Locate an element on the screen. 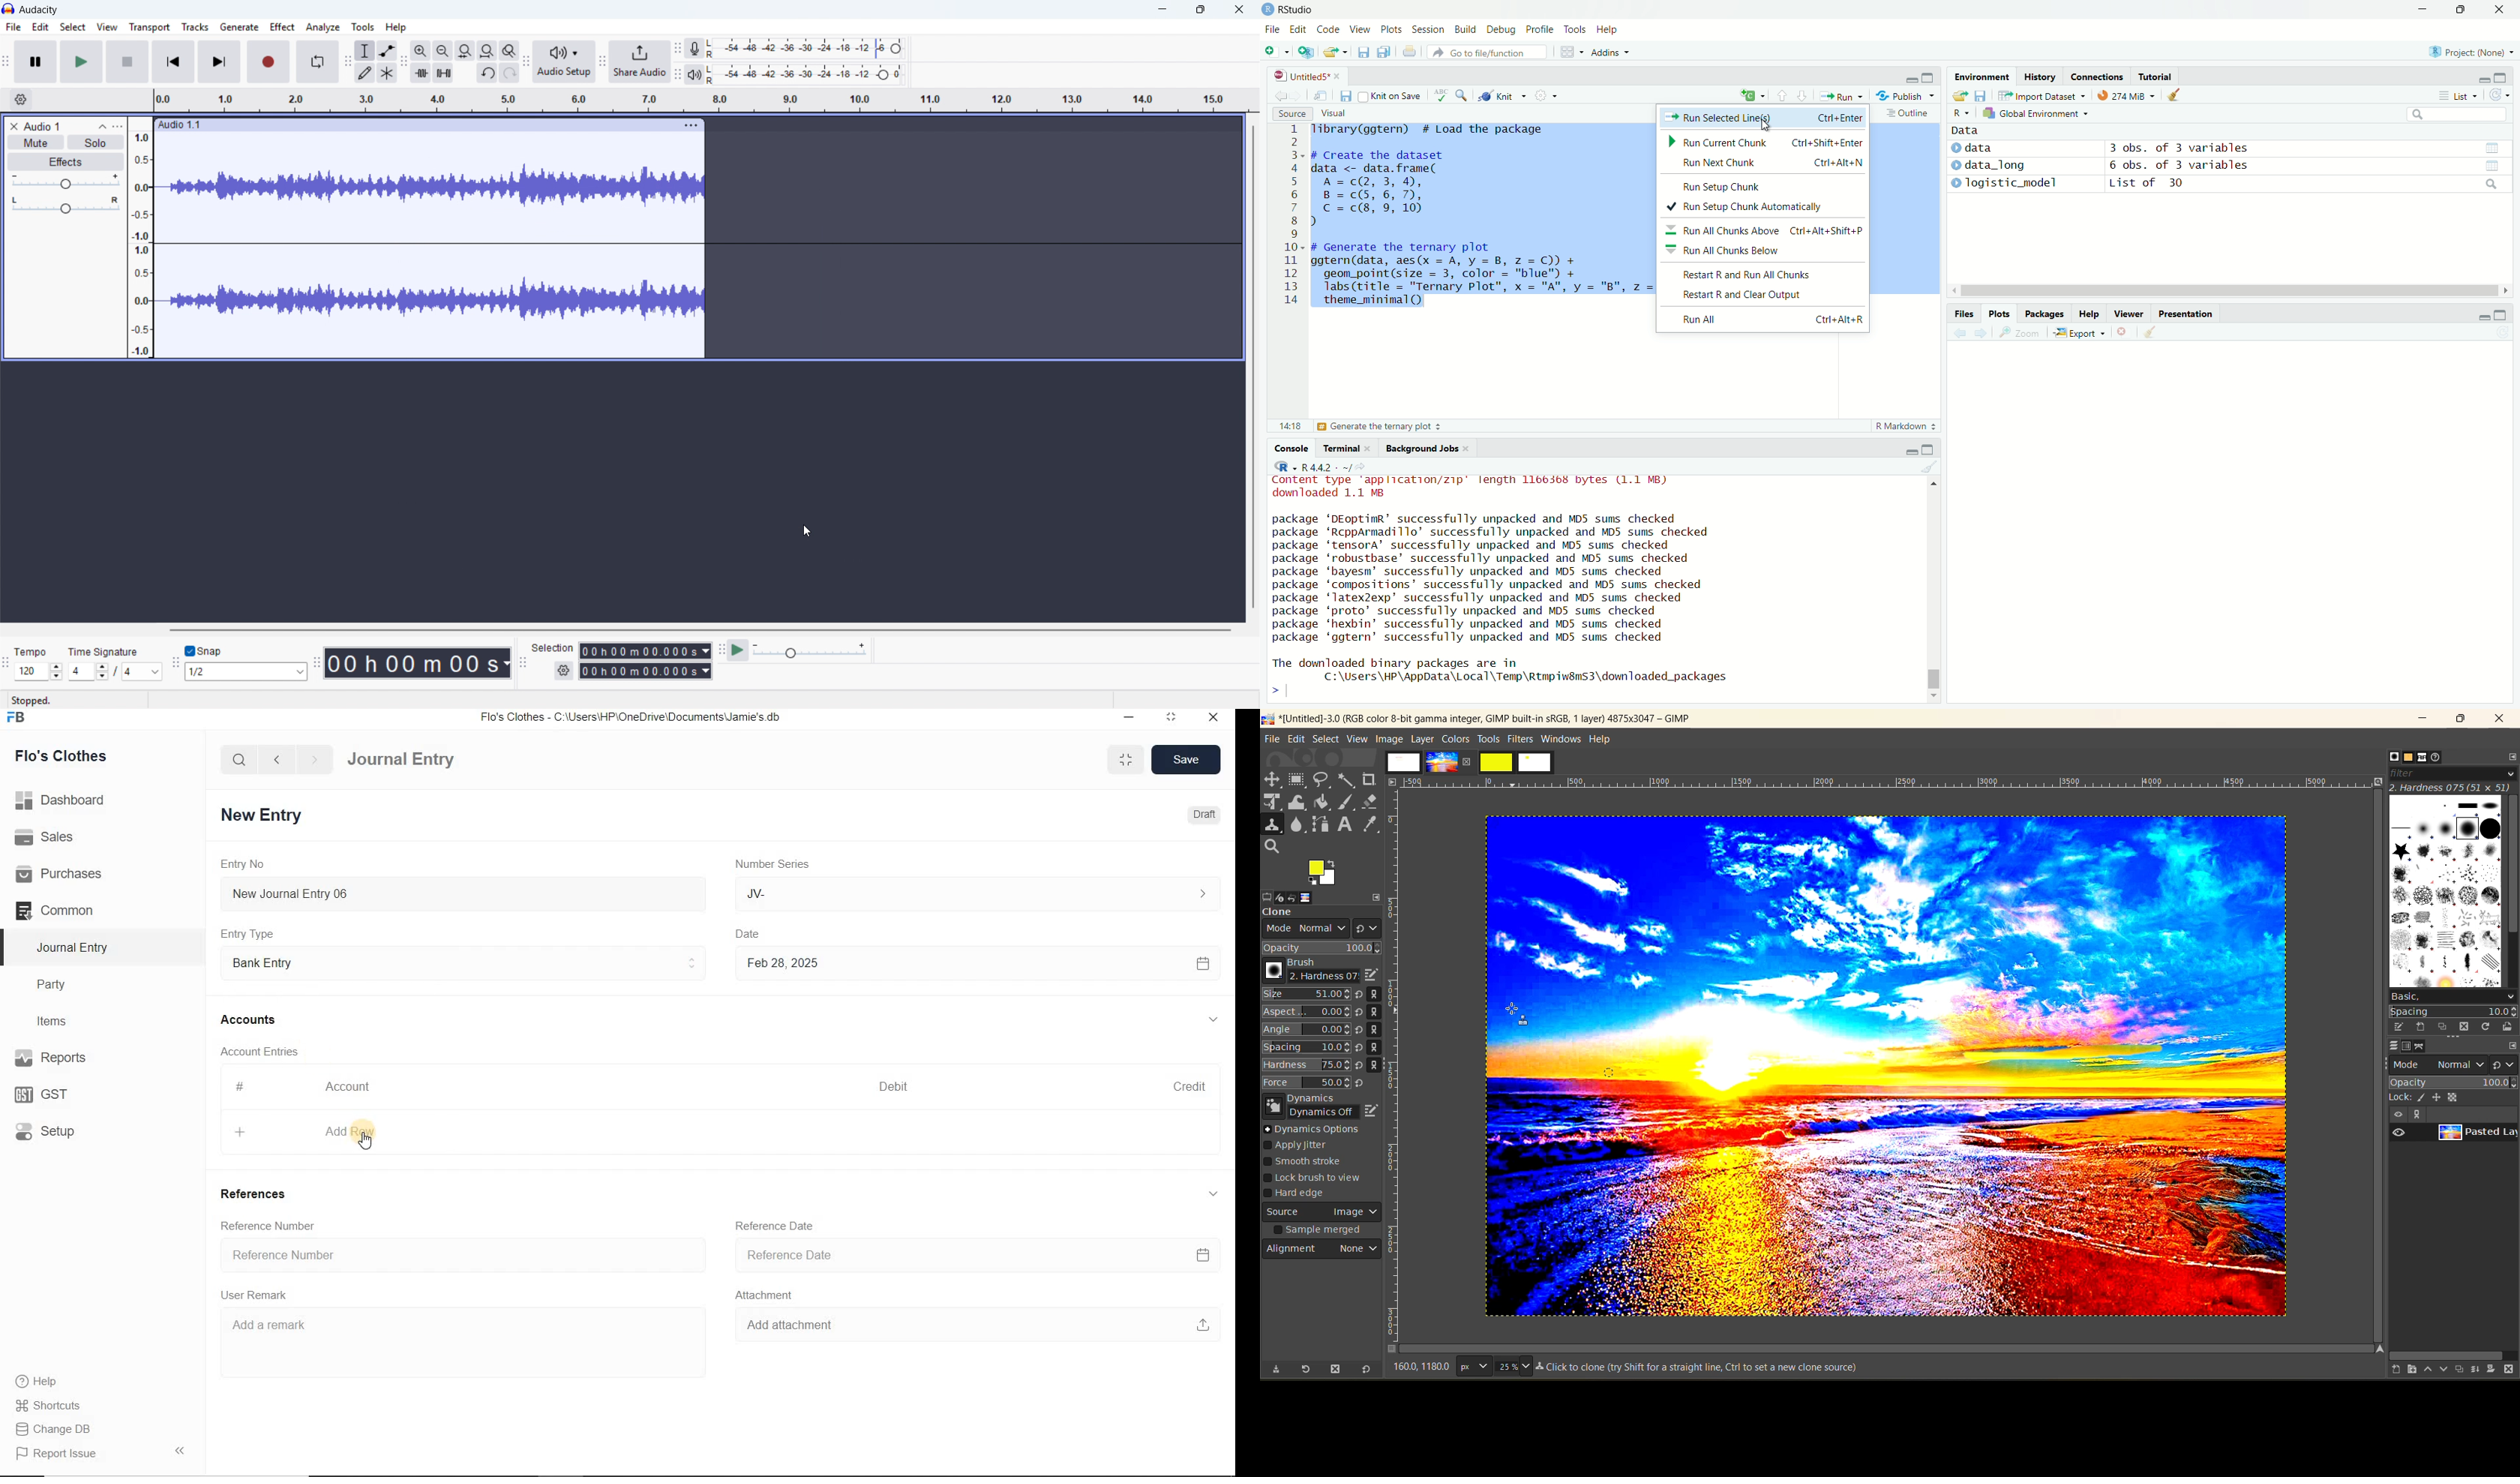  maximise is located at coordinates (2460, 10).